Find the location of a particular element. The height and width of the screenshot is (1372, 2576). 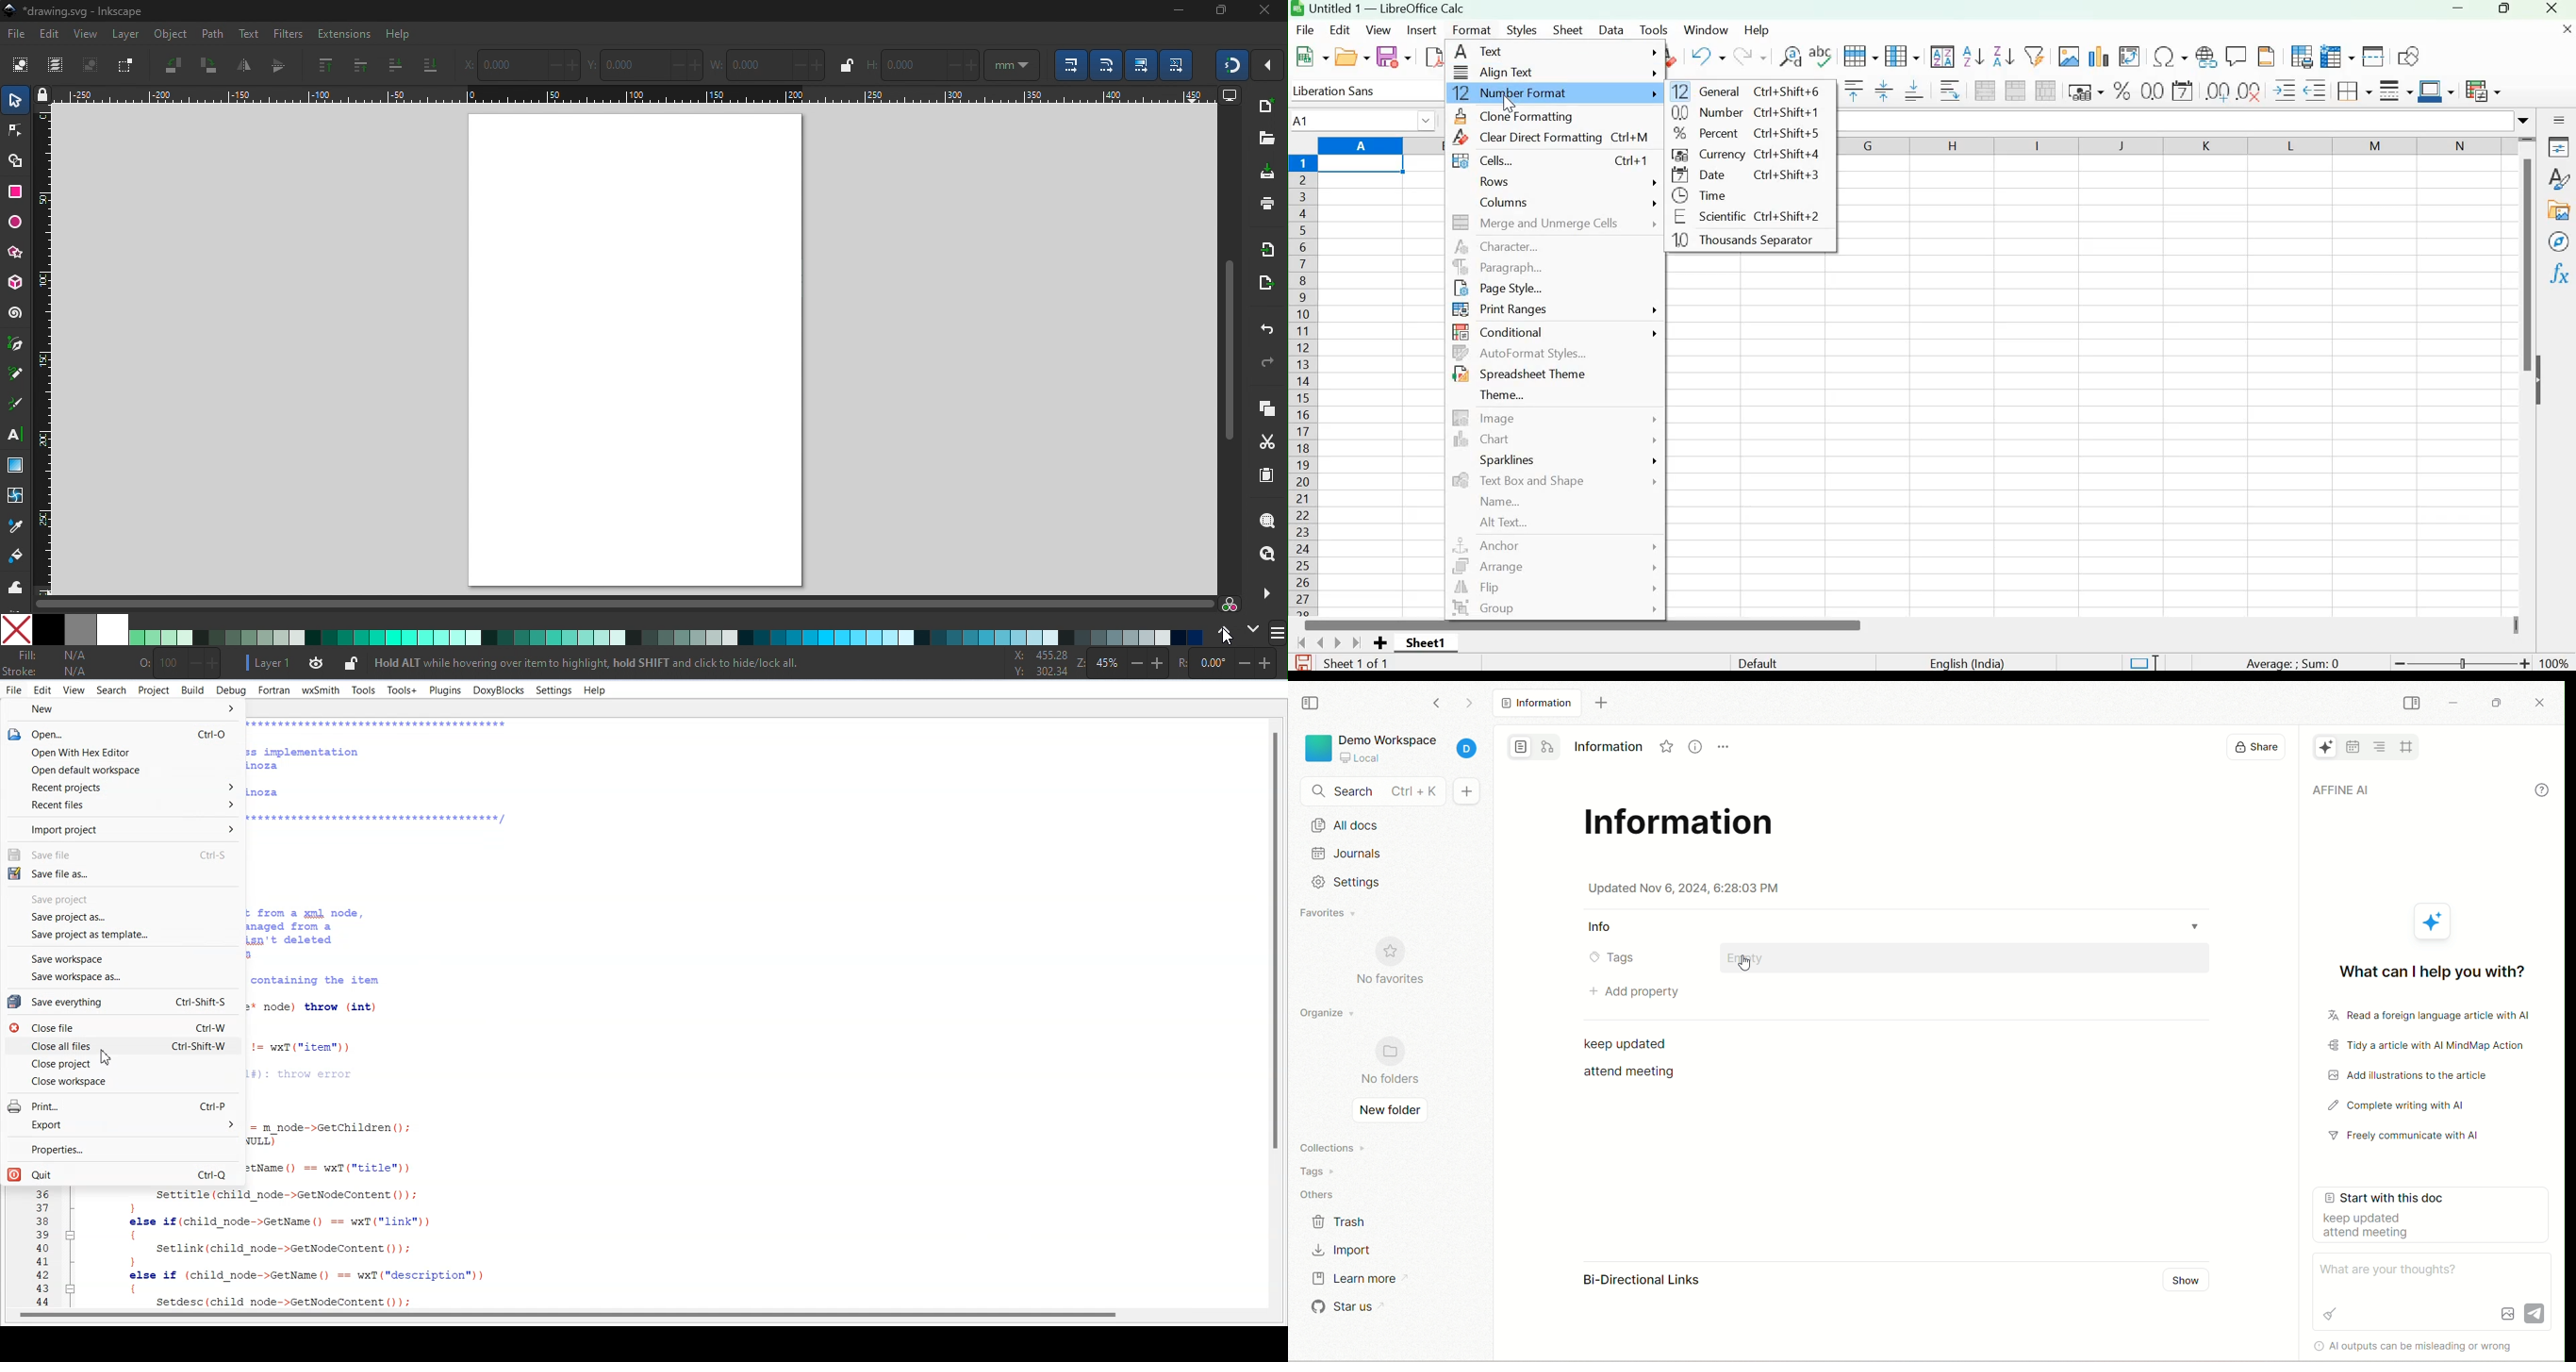

no favorites is located at coordinates (1392, 962).